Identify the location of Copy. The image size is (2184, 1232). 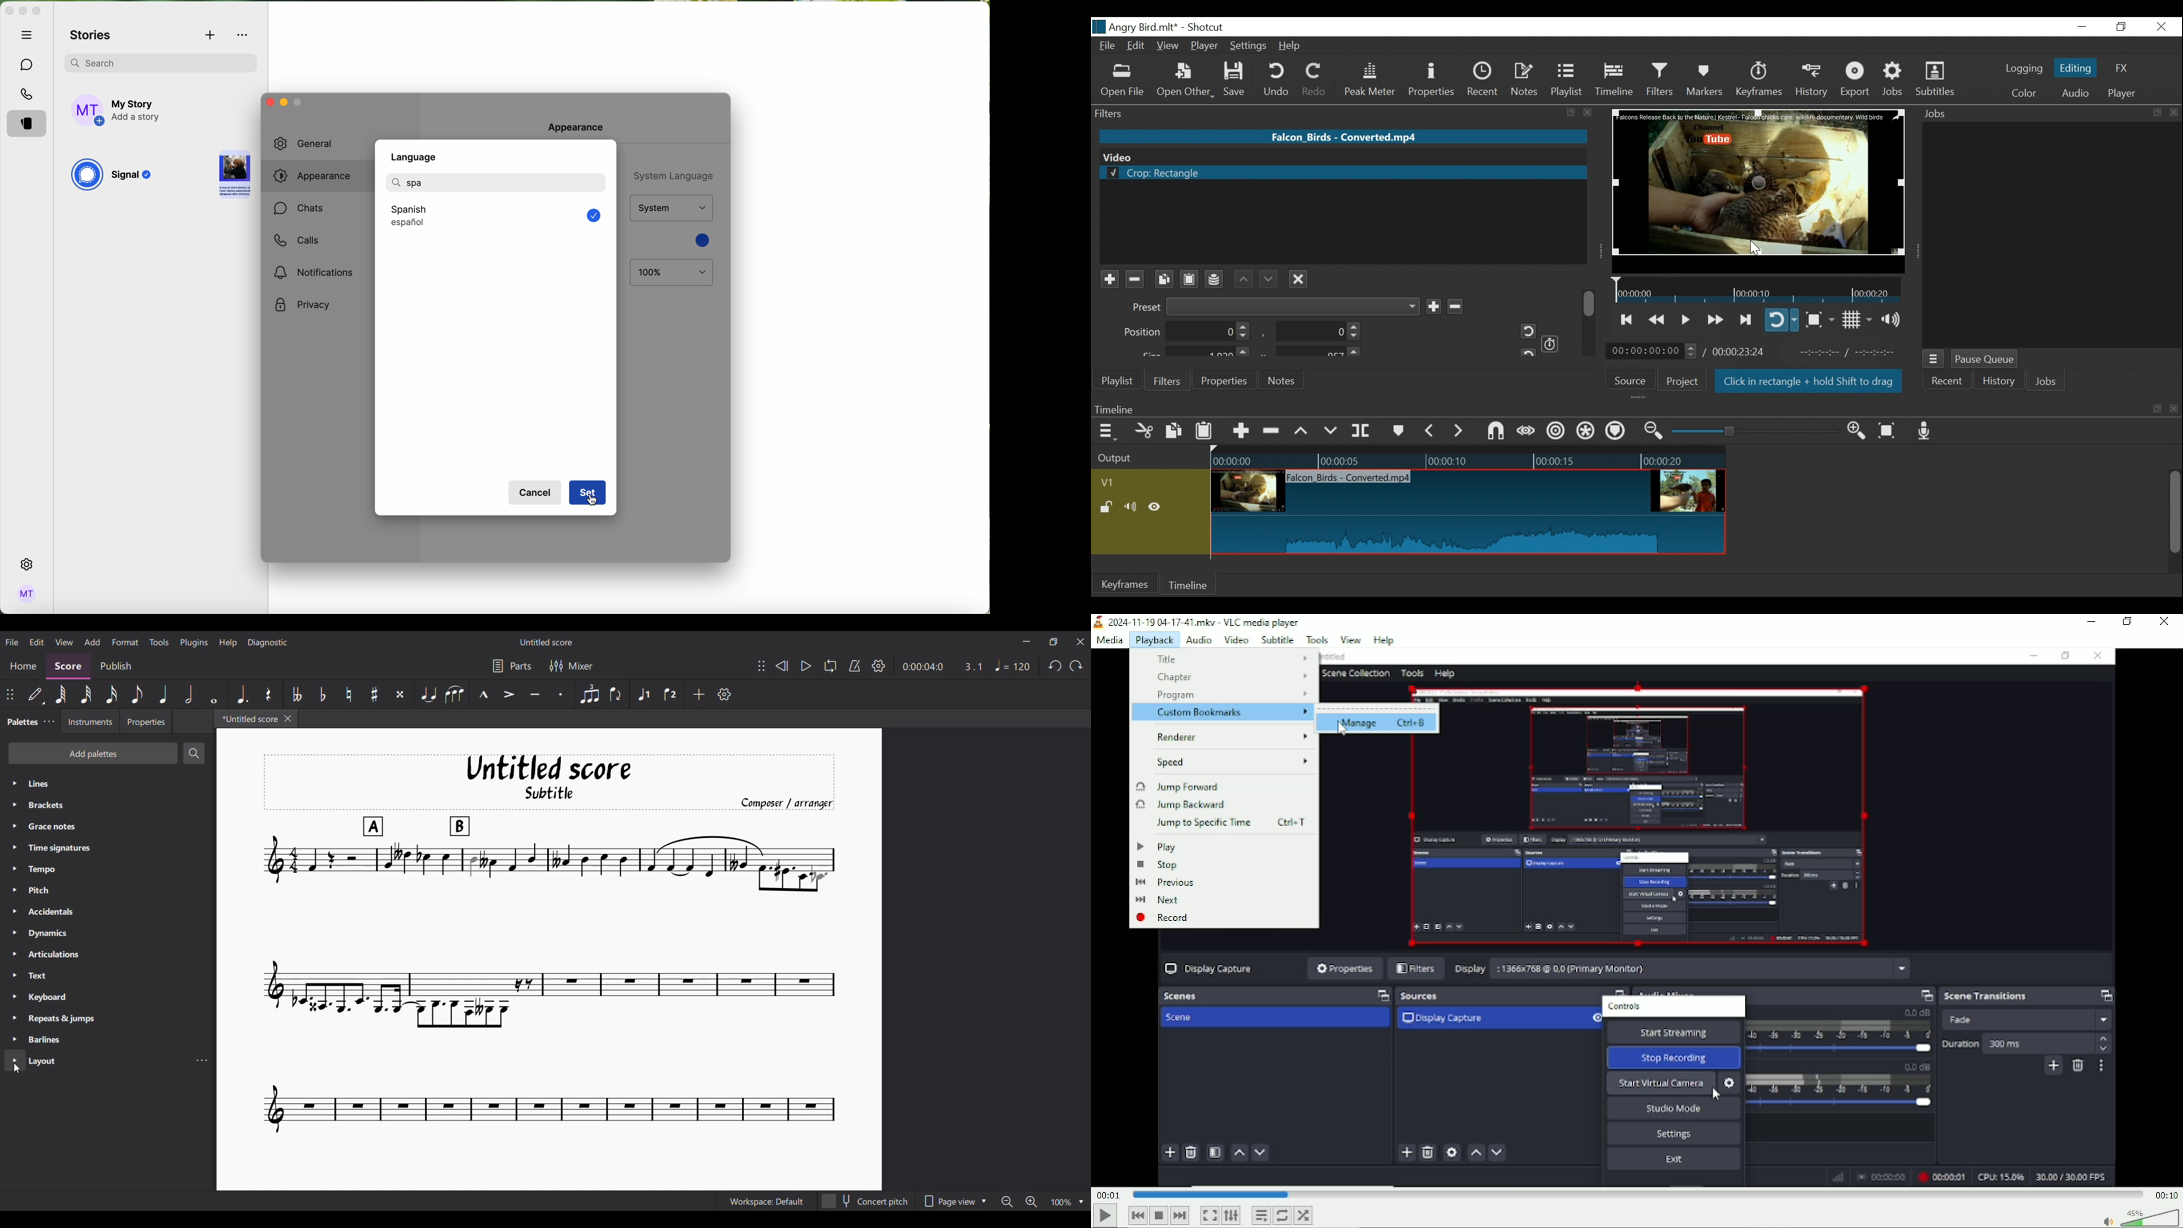
(1175, 433).